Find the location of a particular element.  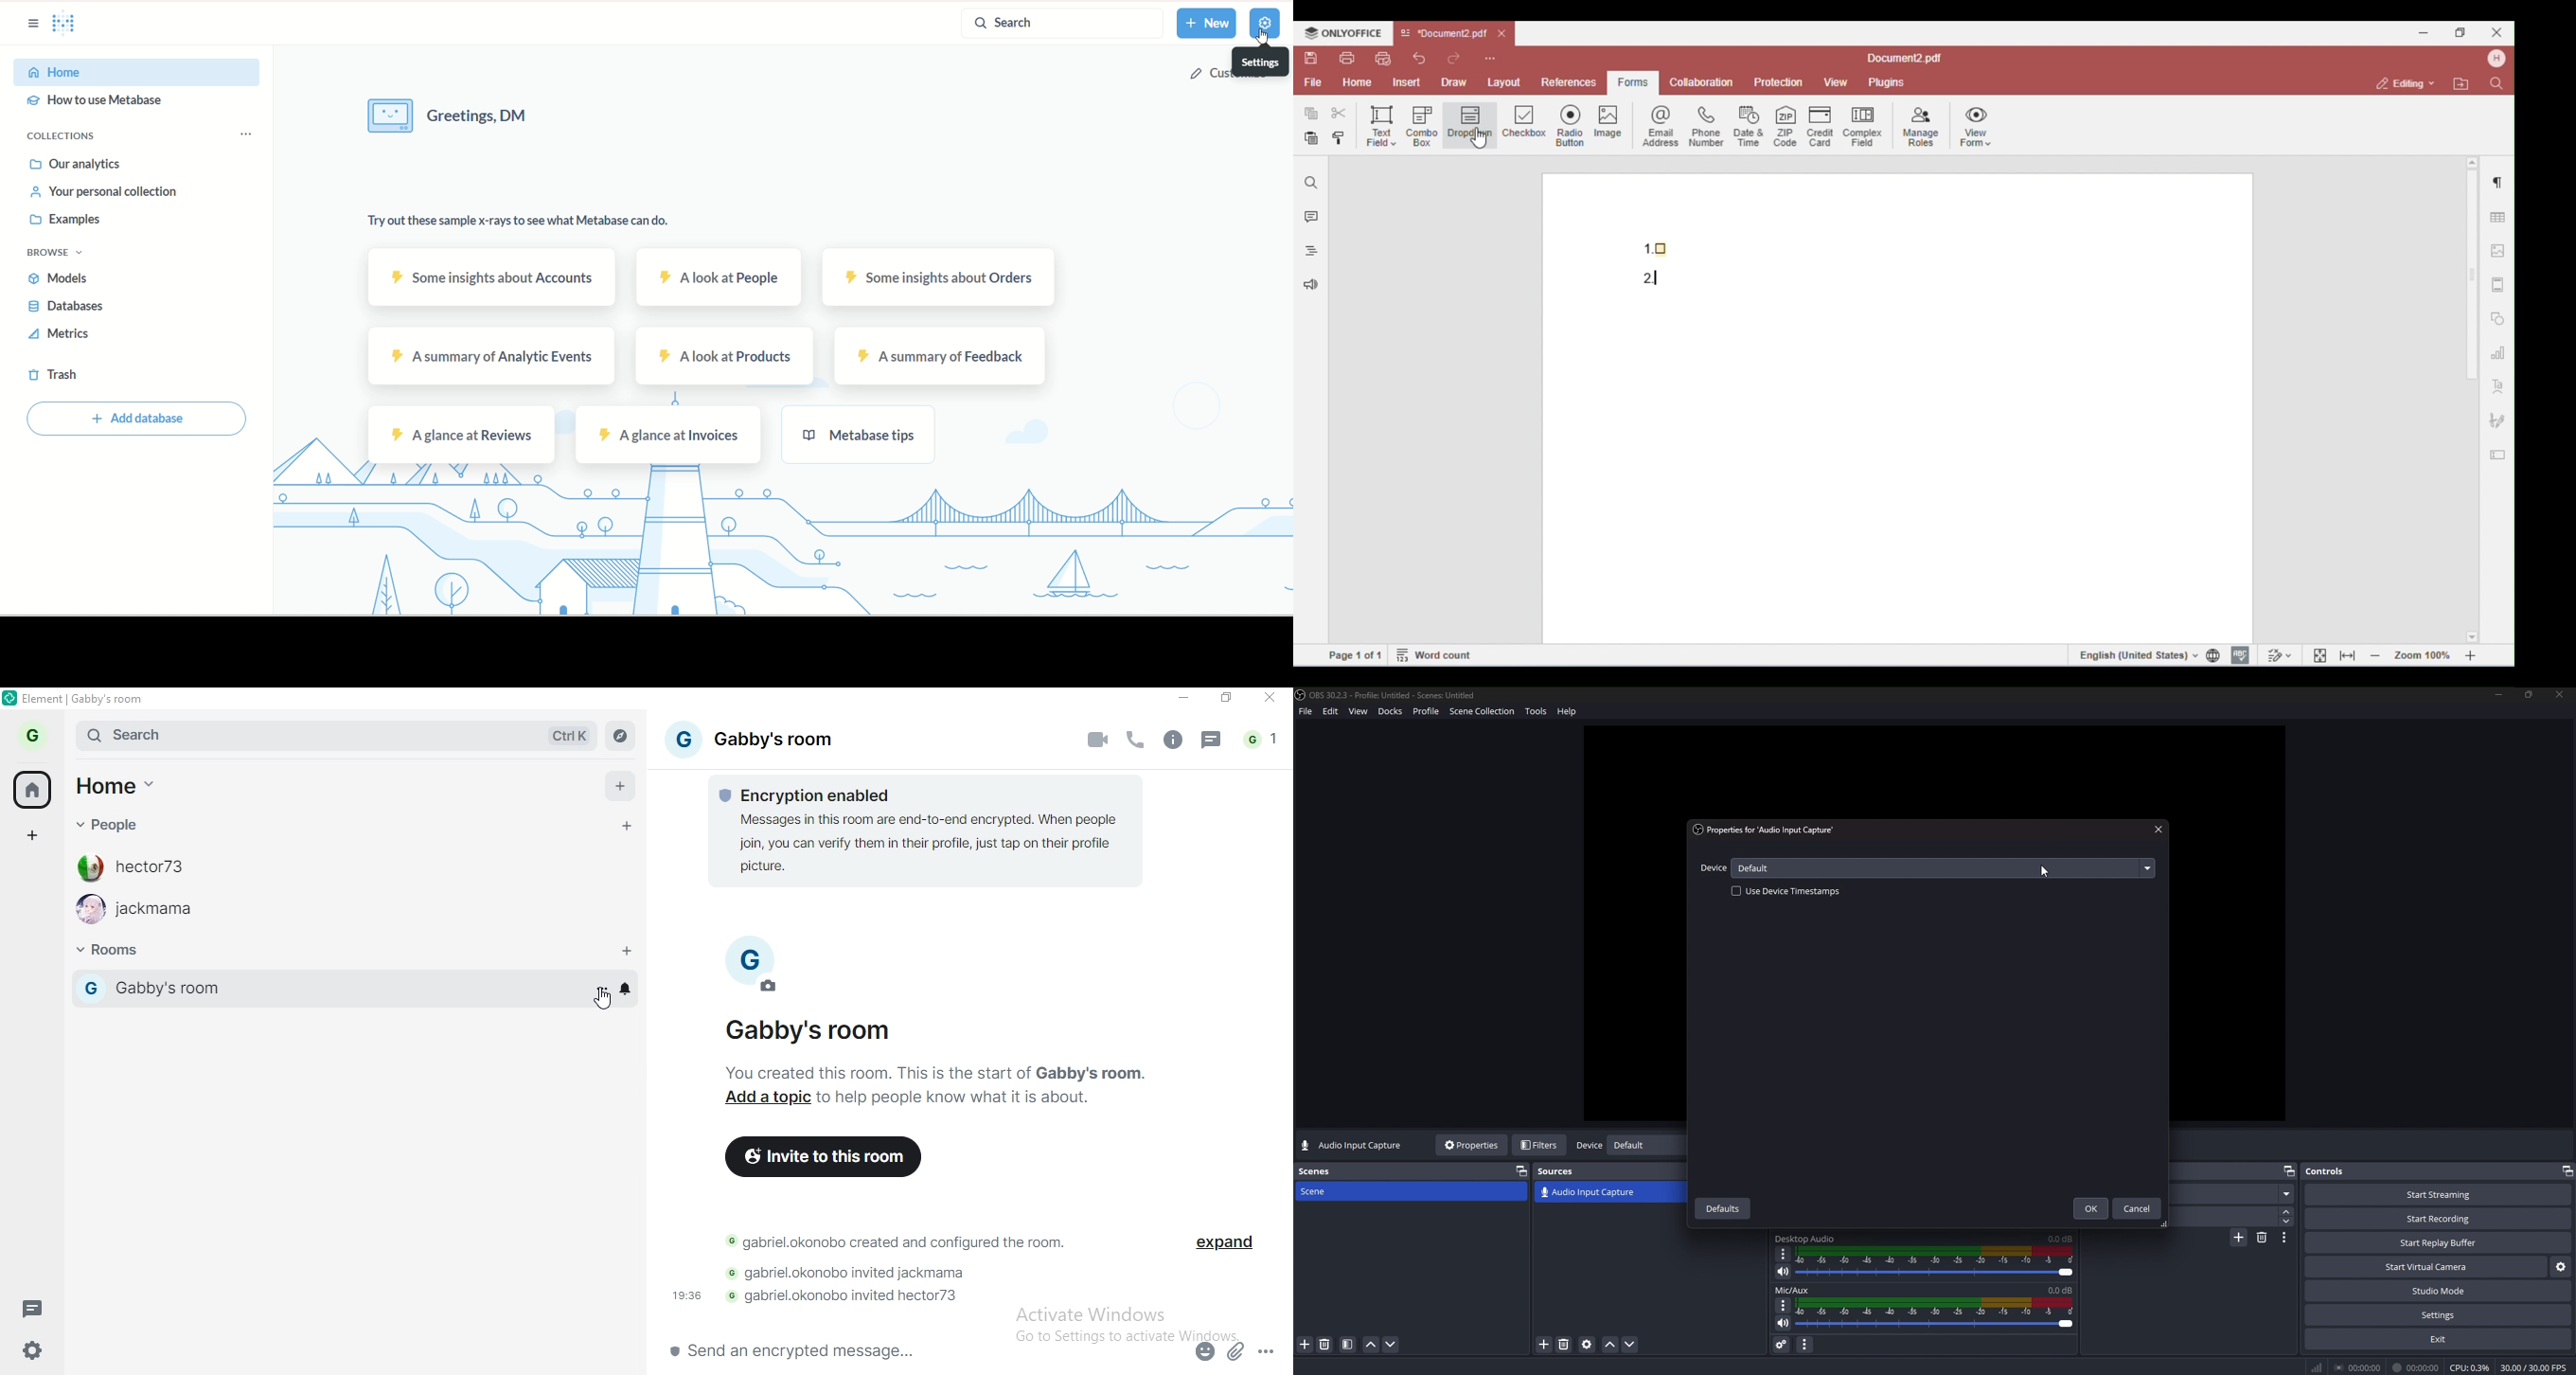

logo is located at coordinates (71, 25).